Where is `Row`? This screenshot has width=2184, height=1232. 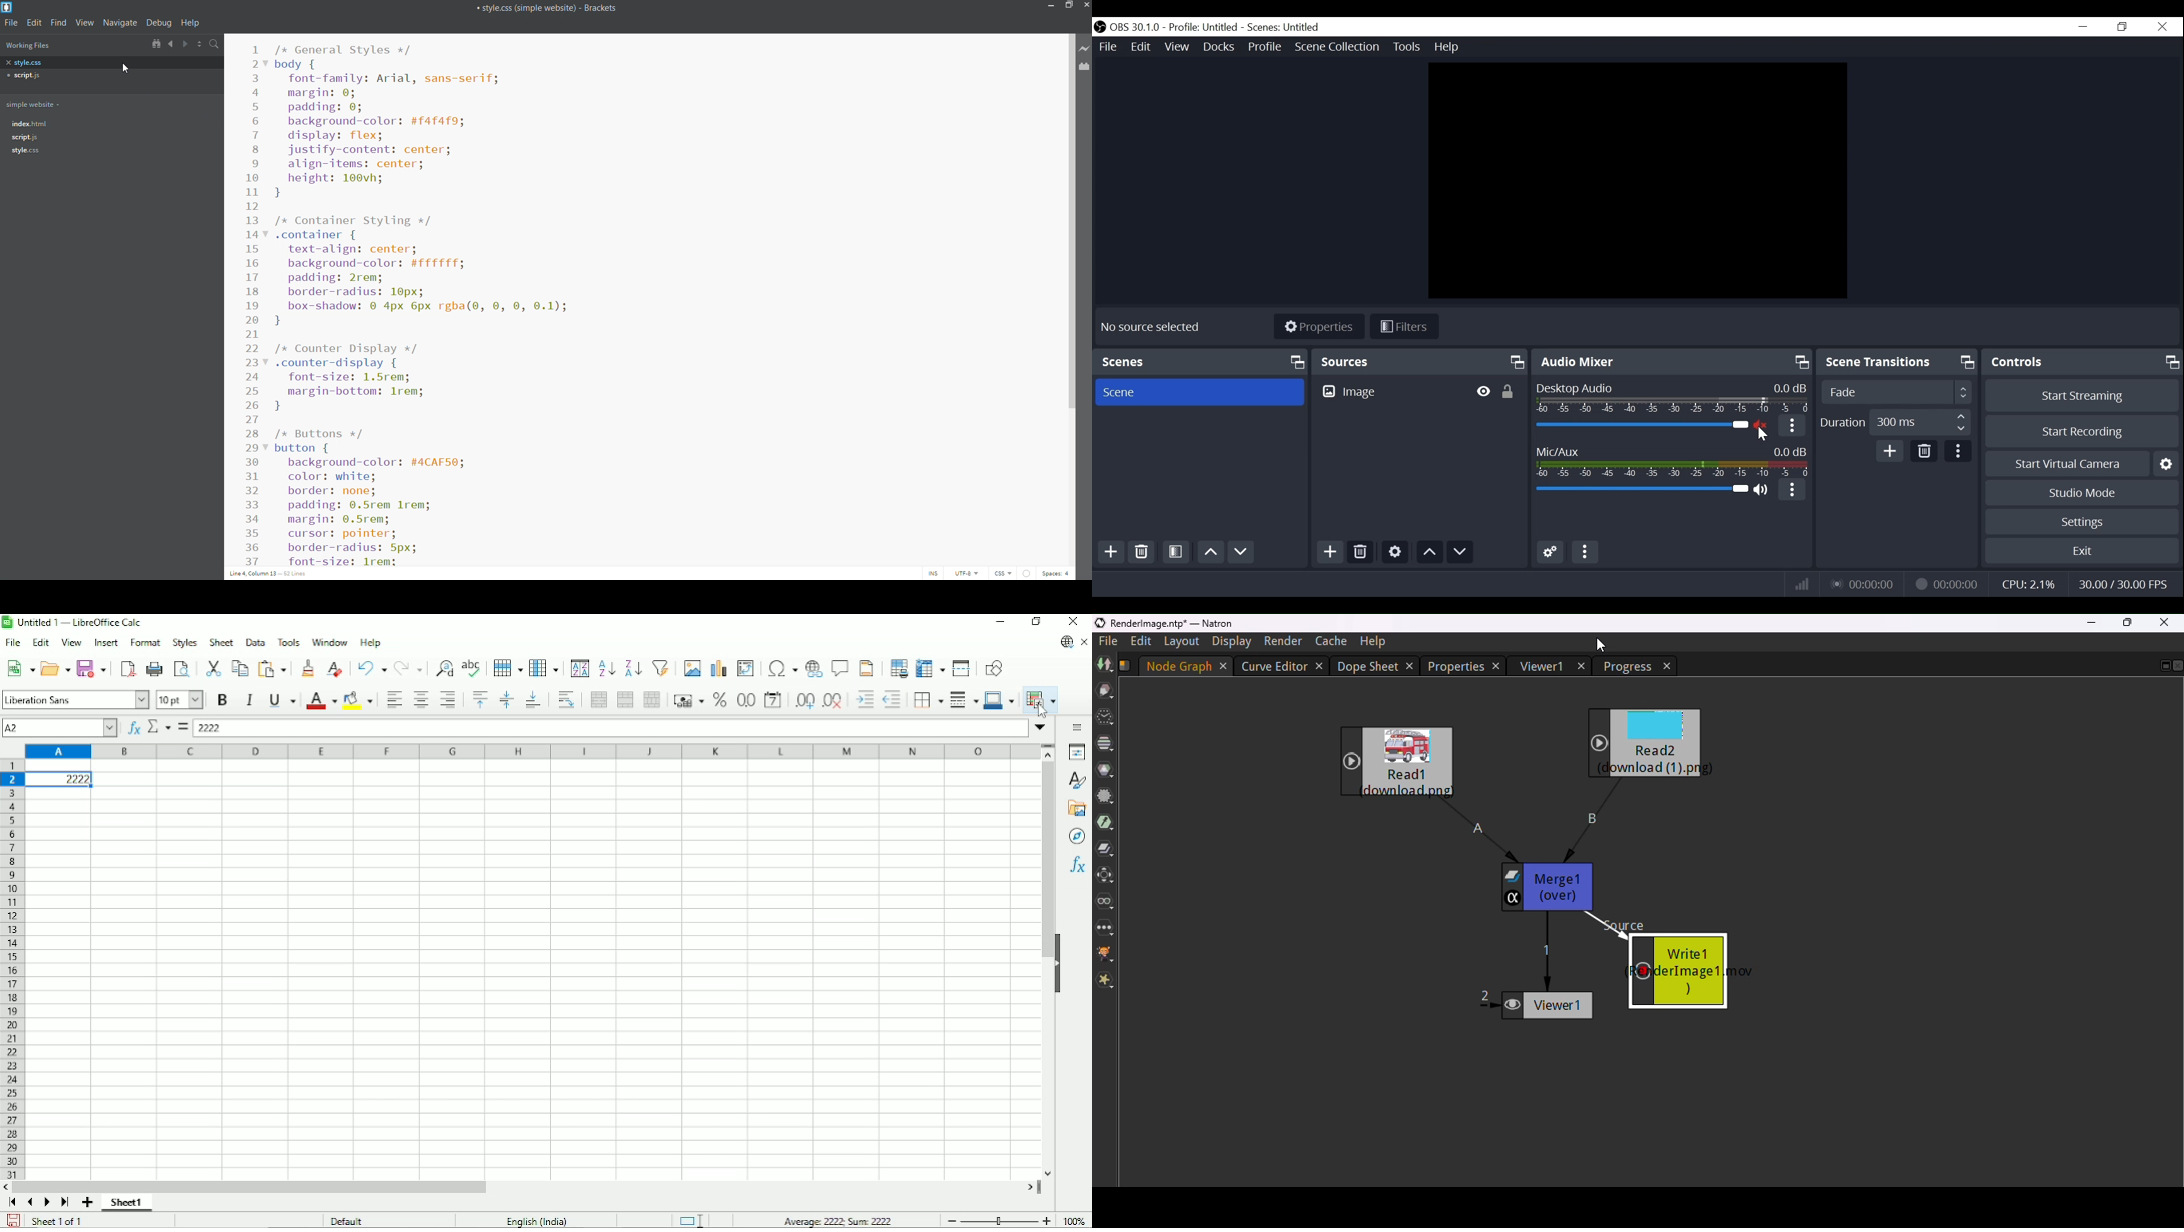 Row is located at coordinates (508, 668).